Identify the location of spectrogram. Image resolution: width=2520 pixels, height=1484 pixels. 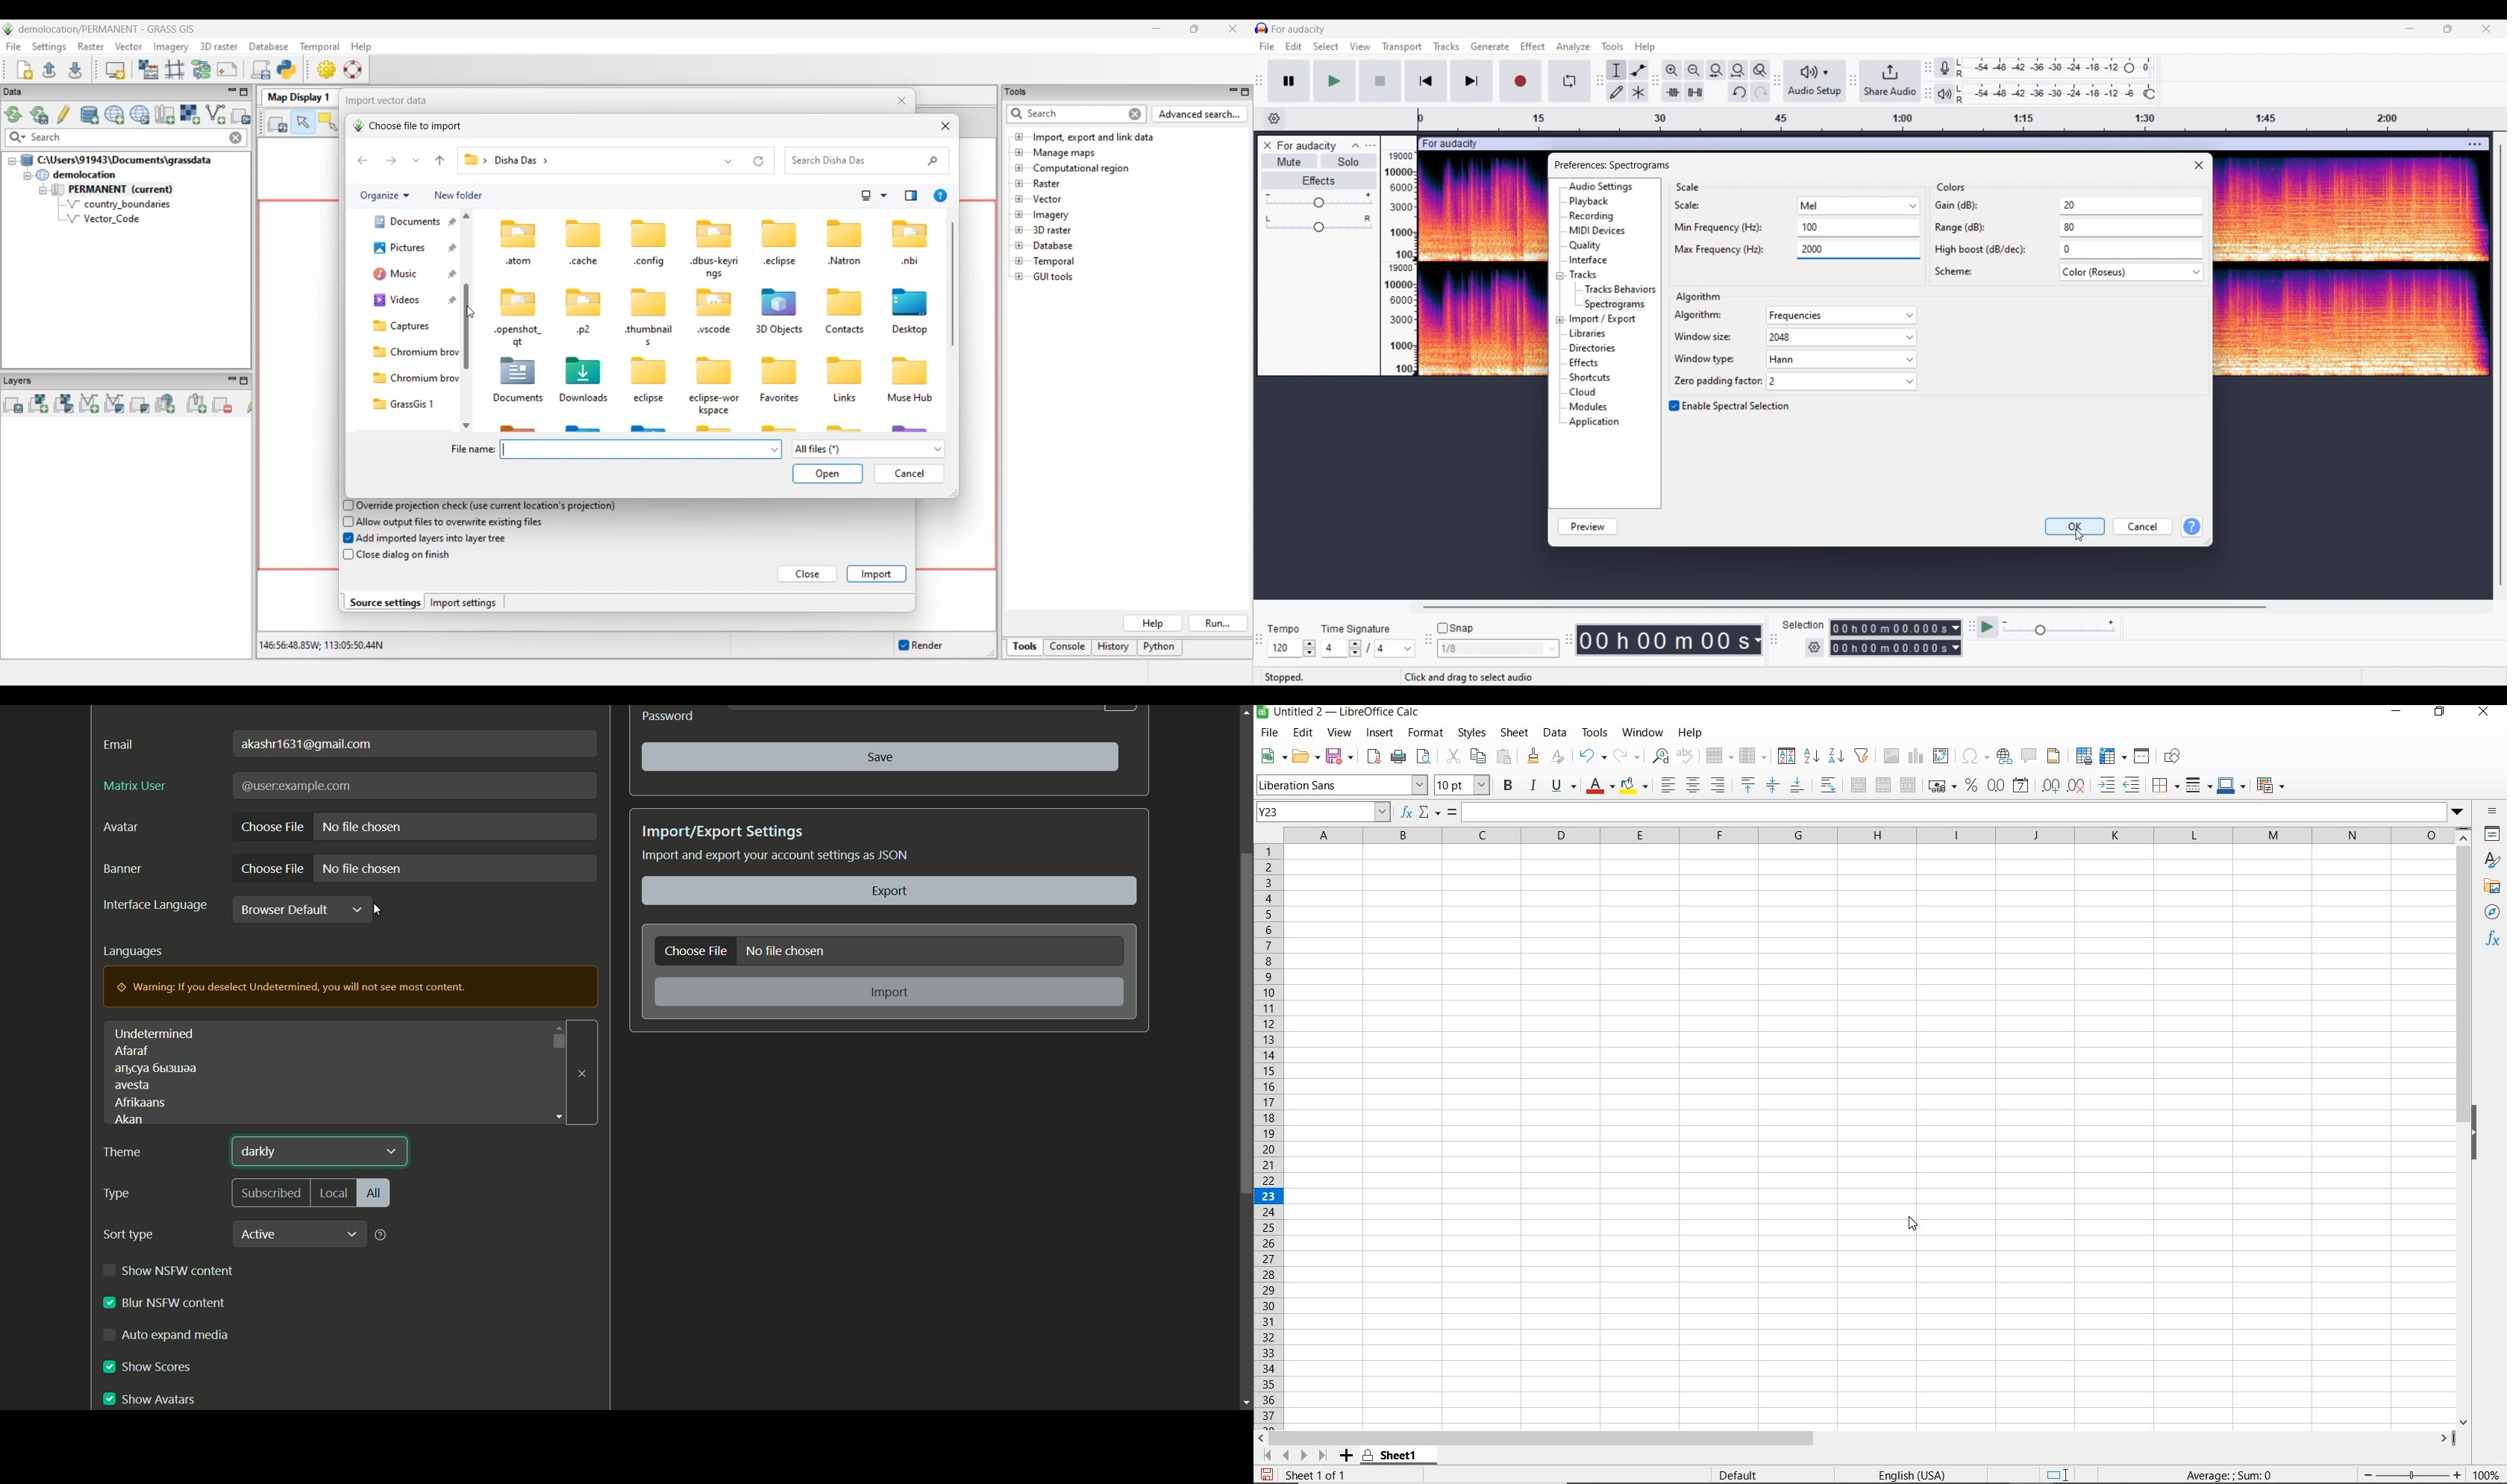
(1616, 304).